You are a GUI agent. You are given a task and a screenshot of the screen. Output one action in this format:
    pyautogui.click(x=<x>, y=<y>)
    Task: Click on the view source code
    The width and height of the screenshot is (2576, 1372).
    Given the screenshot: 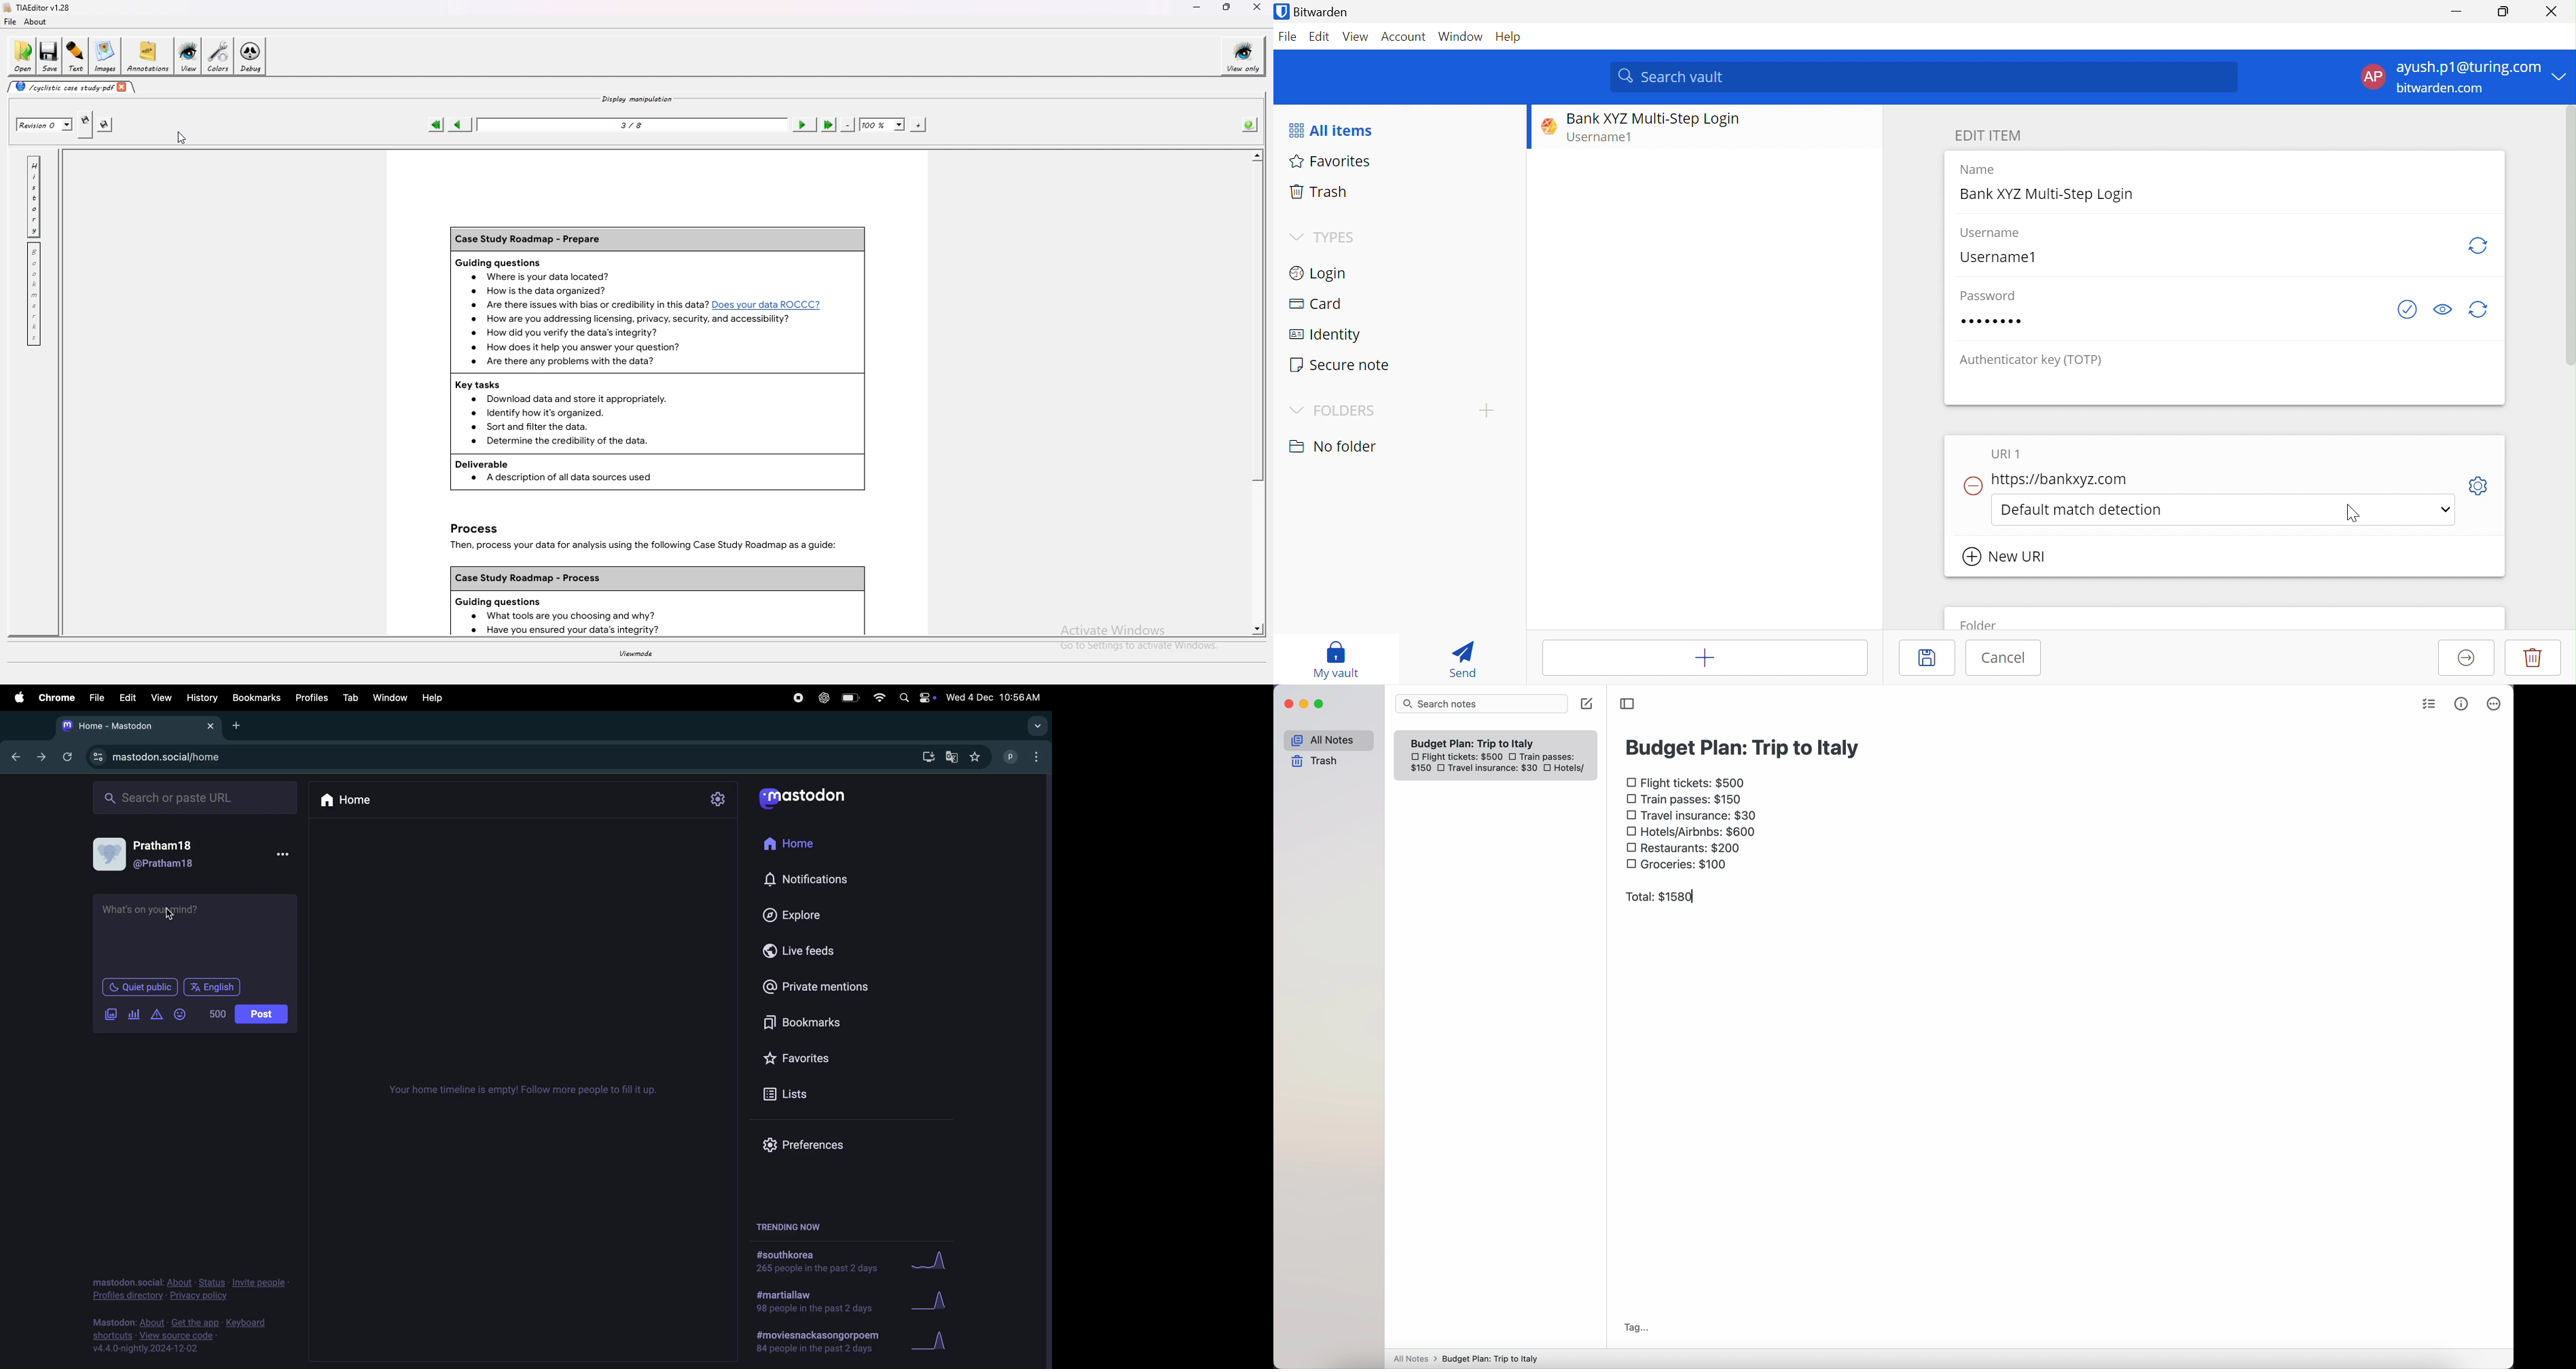 What is the action you would take?
    pyautogui.click(x=190, y=1337)
    